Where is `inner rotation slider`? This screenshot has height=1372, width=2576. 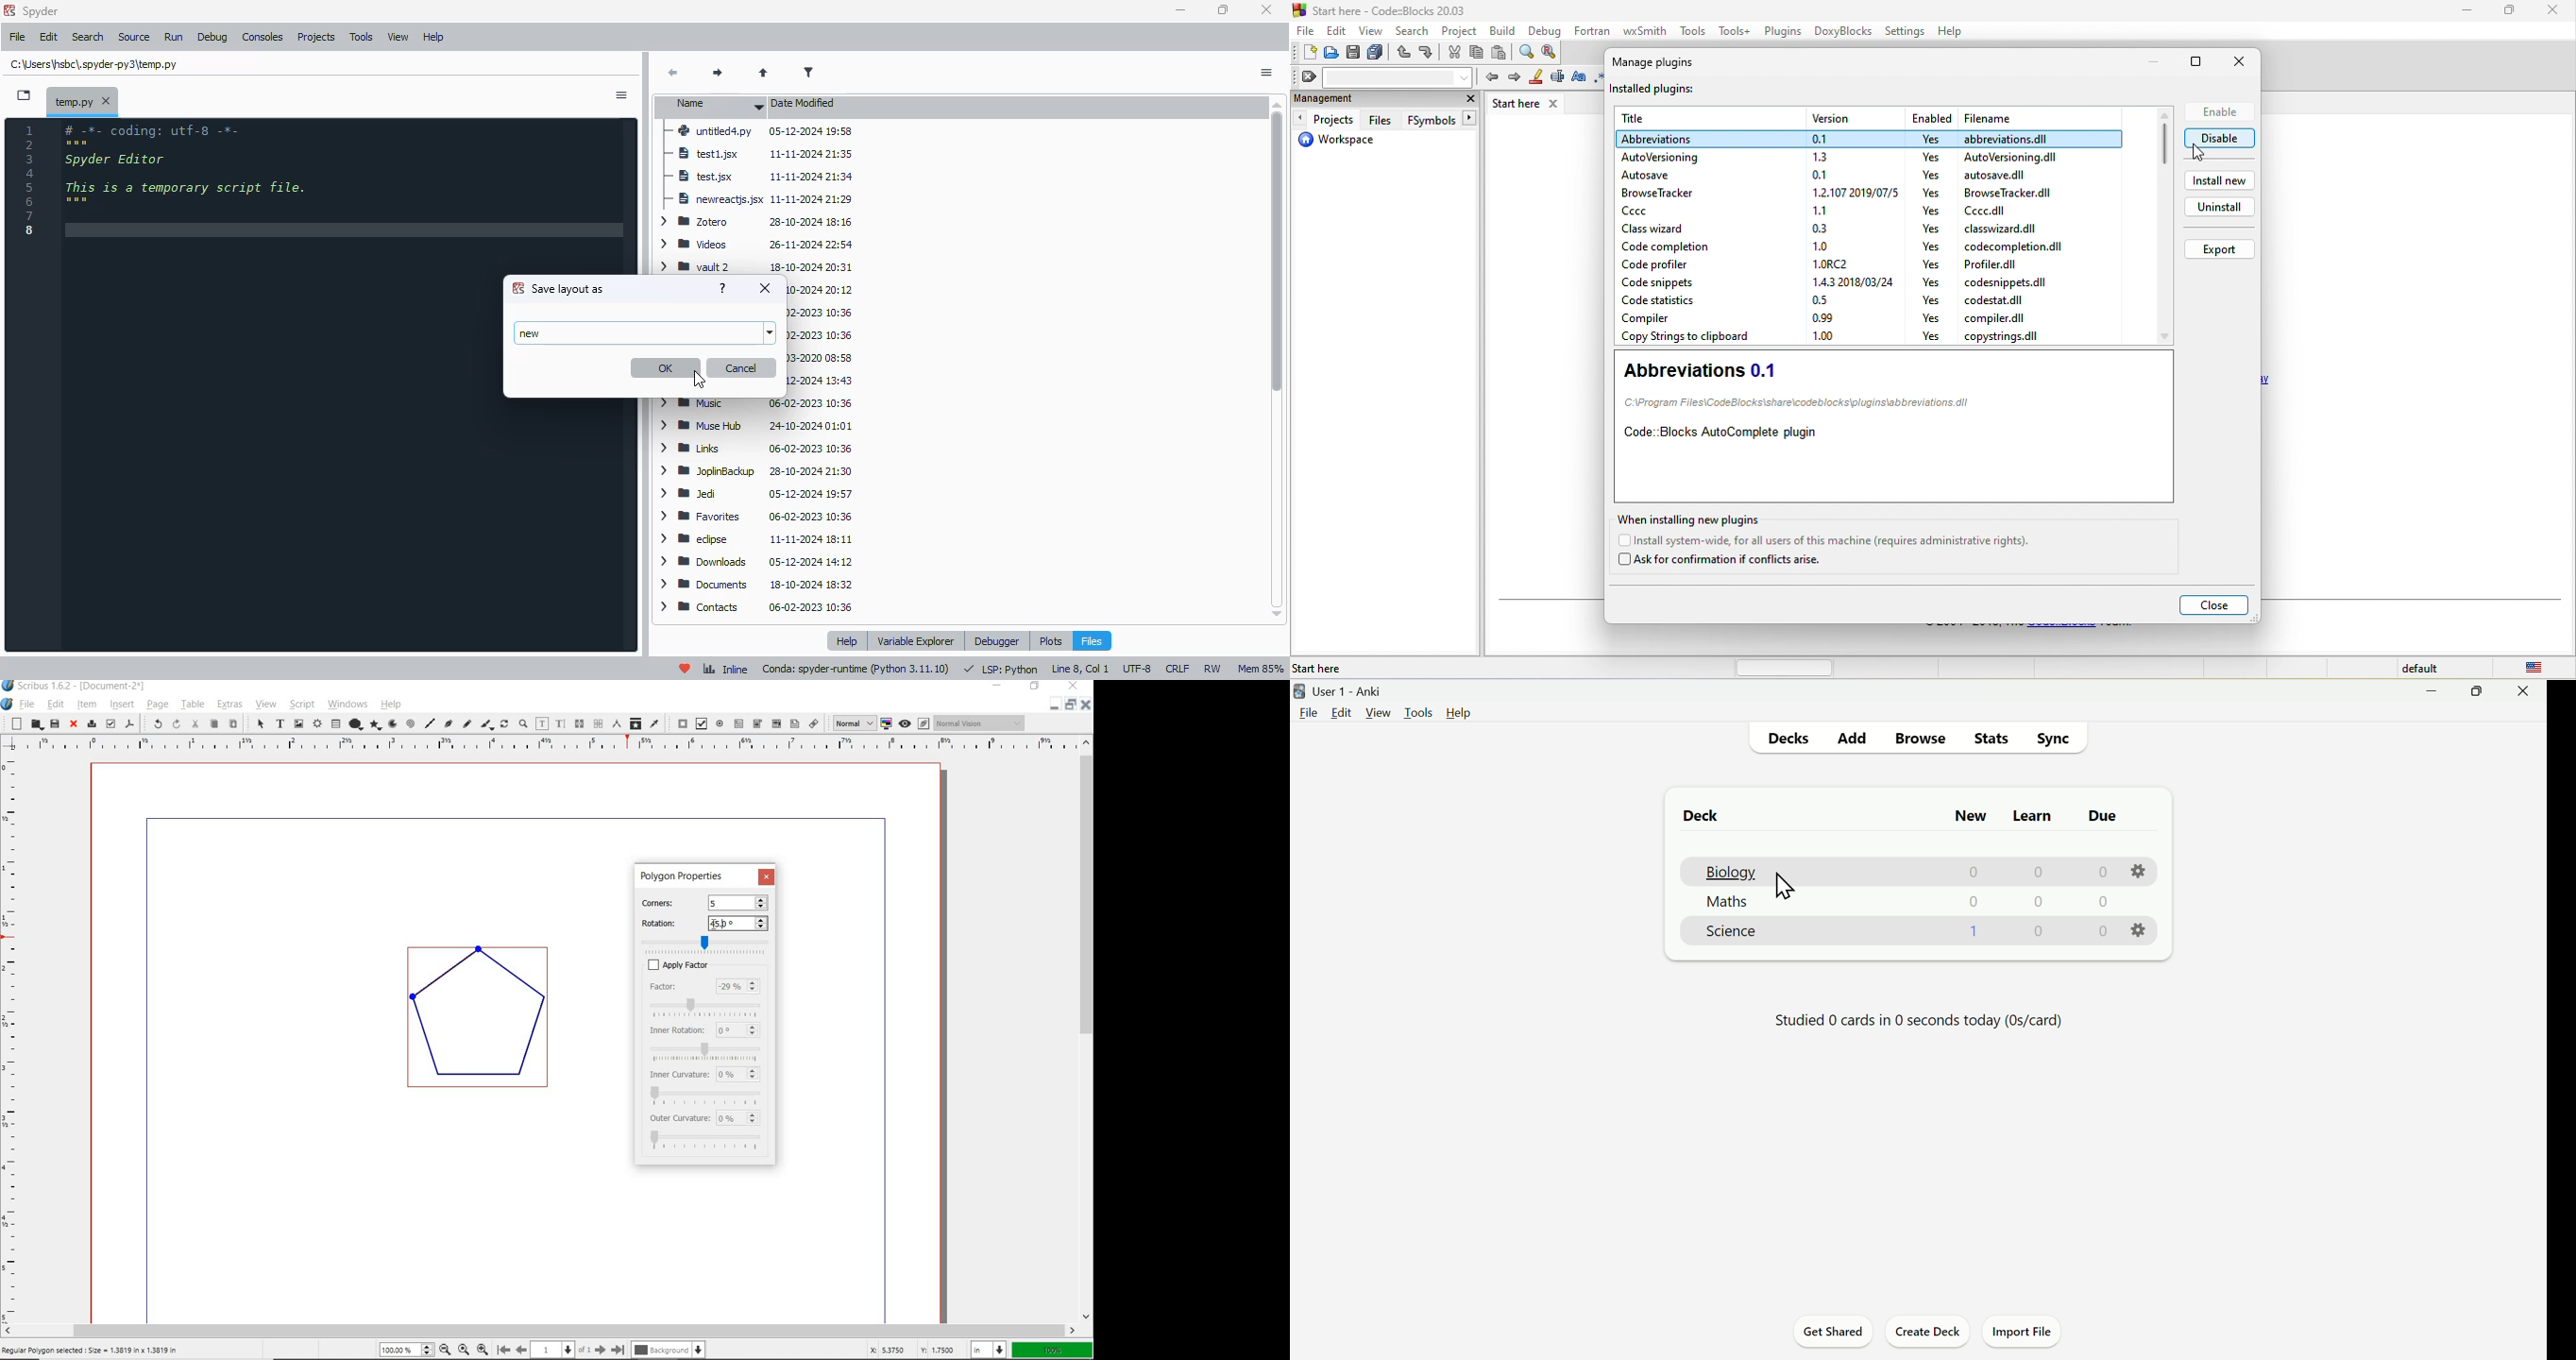
inner rotation slider is located at coordinates (707, 1049).